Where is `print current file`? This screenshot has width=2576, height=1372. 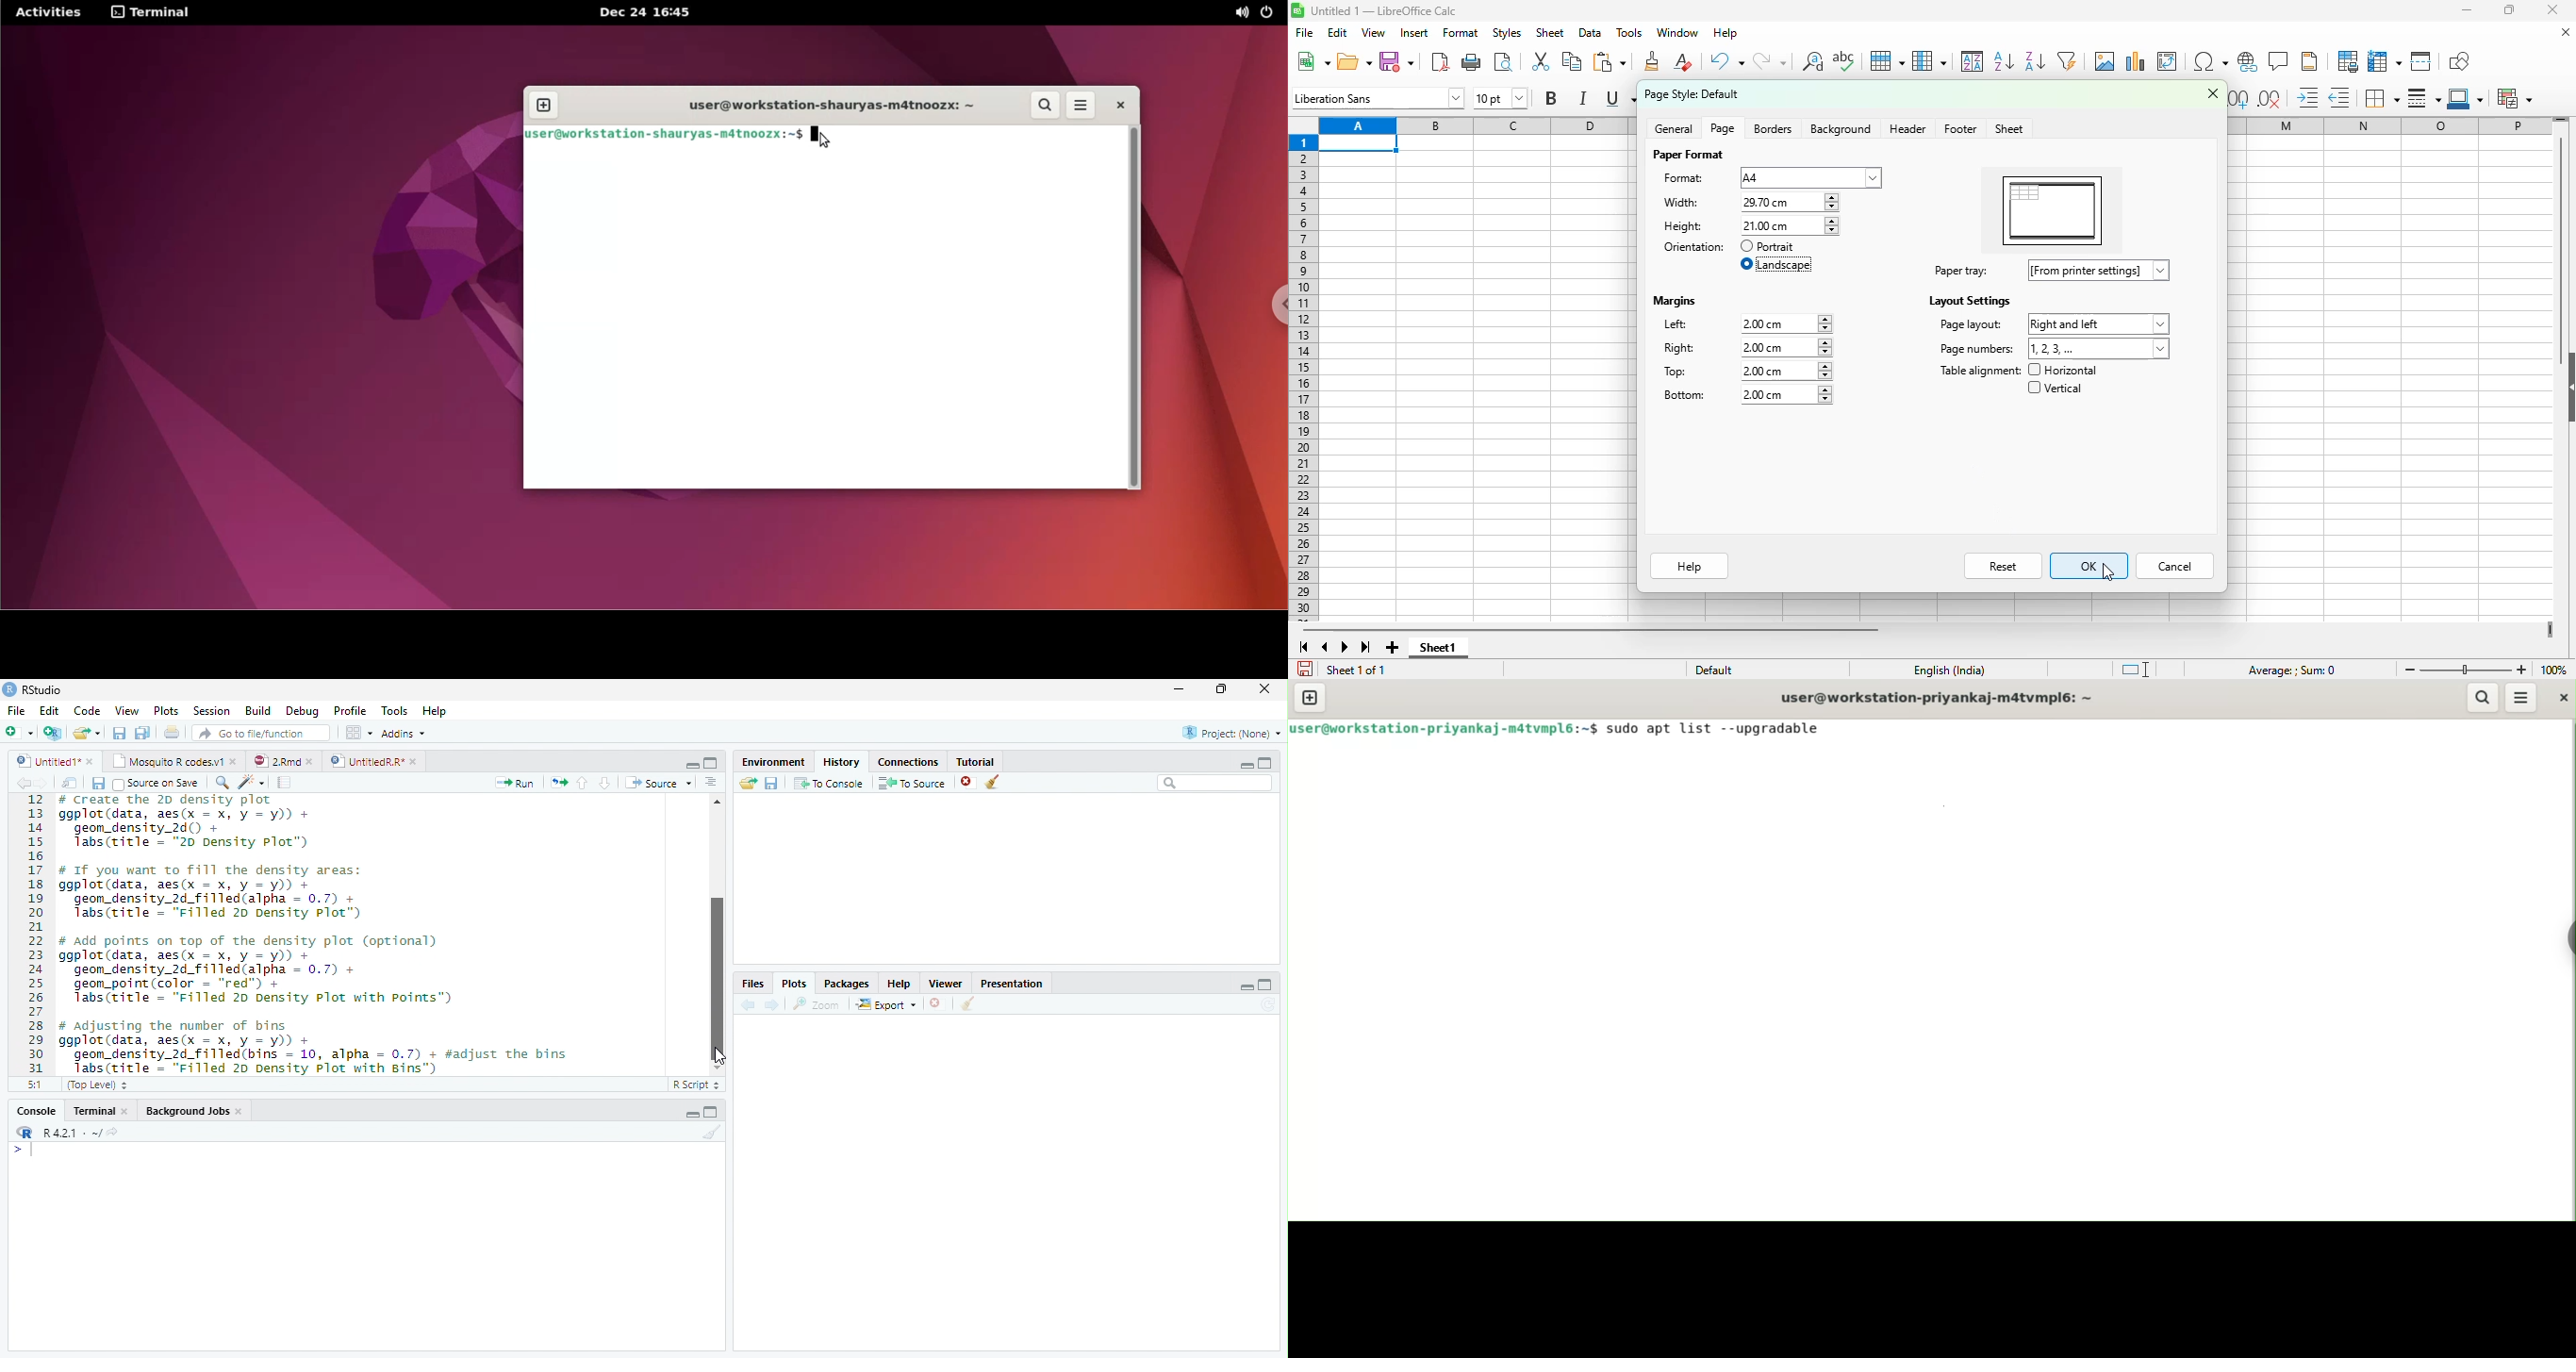
print current file is located at coordinates (172, 732).